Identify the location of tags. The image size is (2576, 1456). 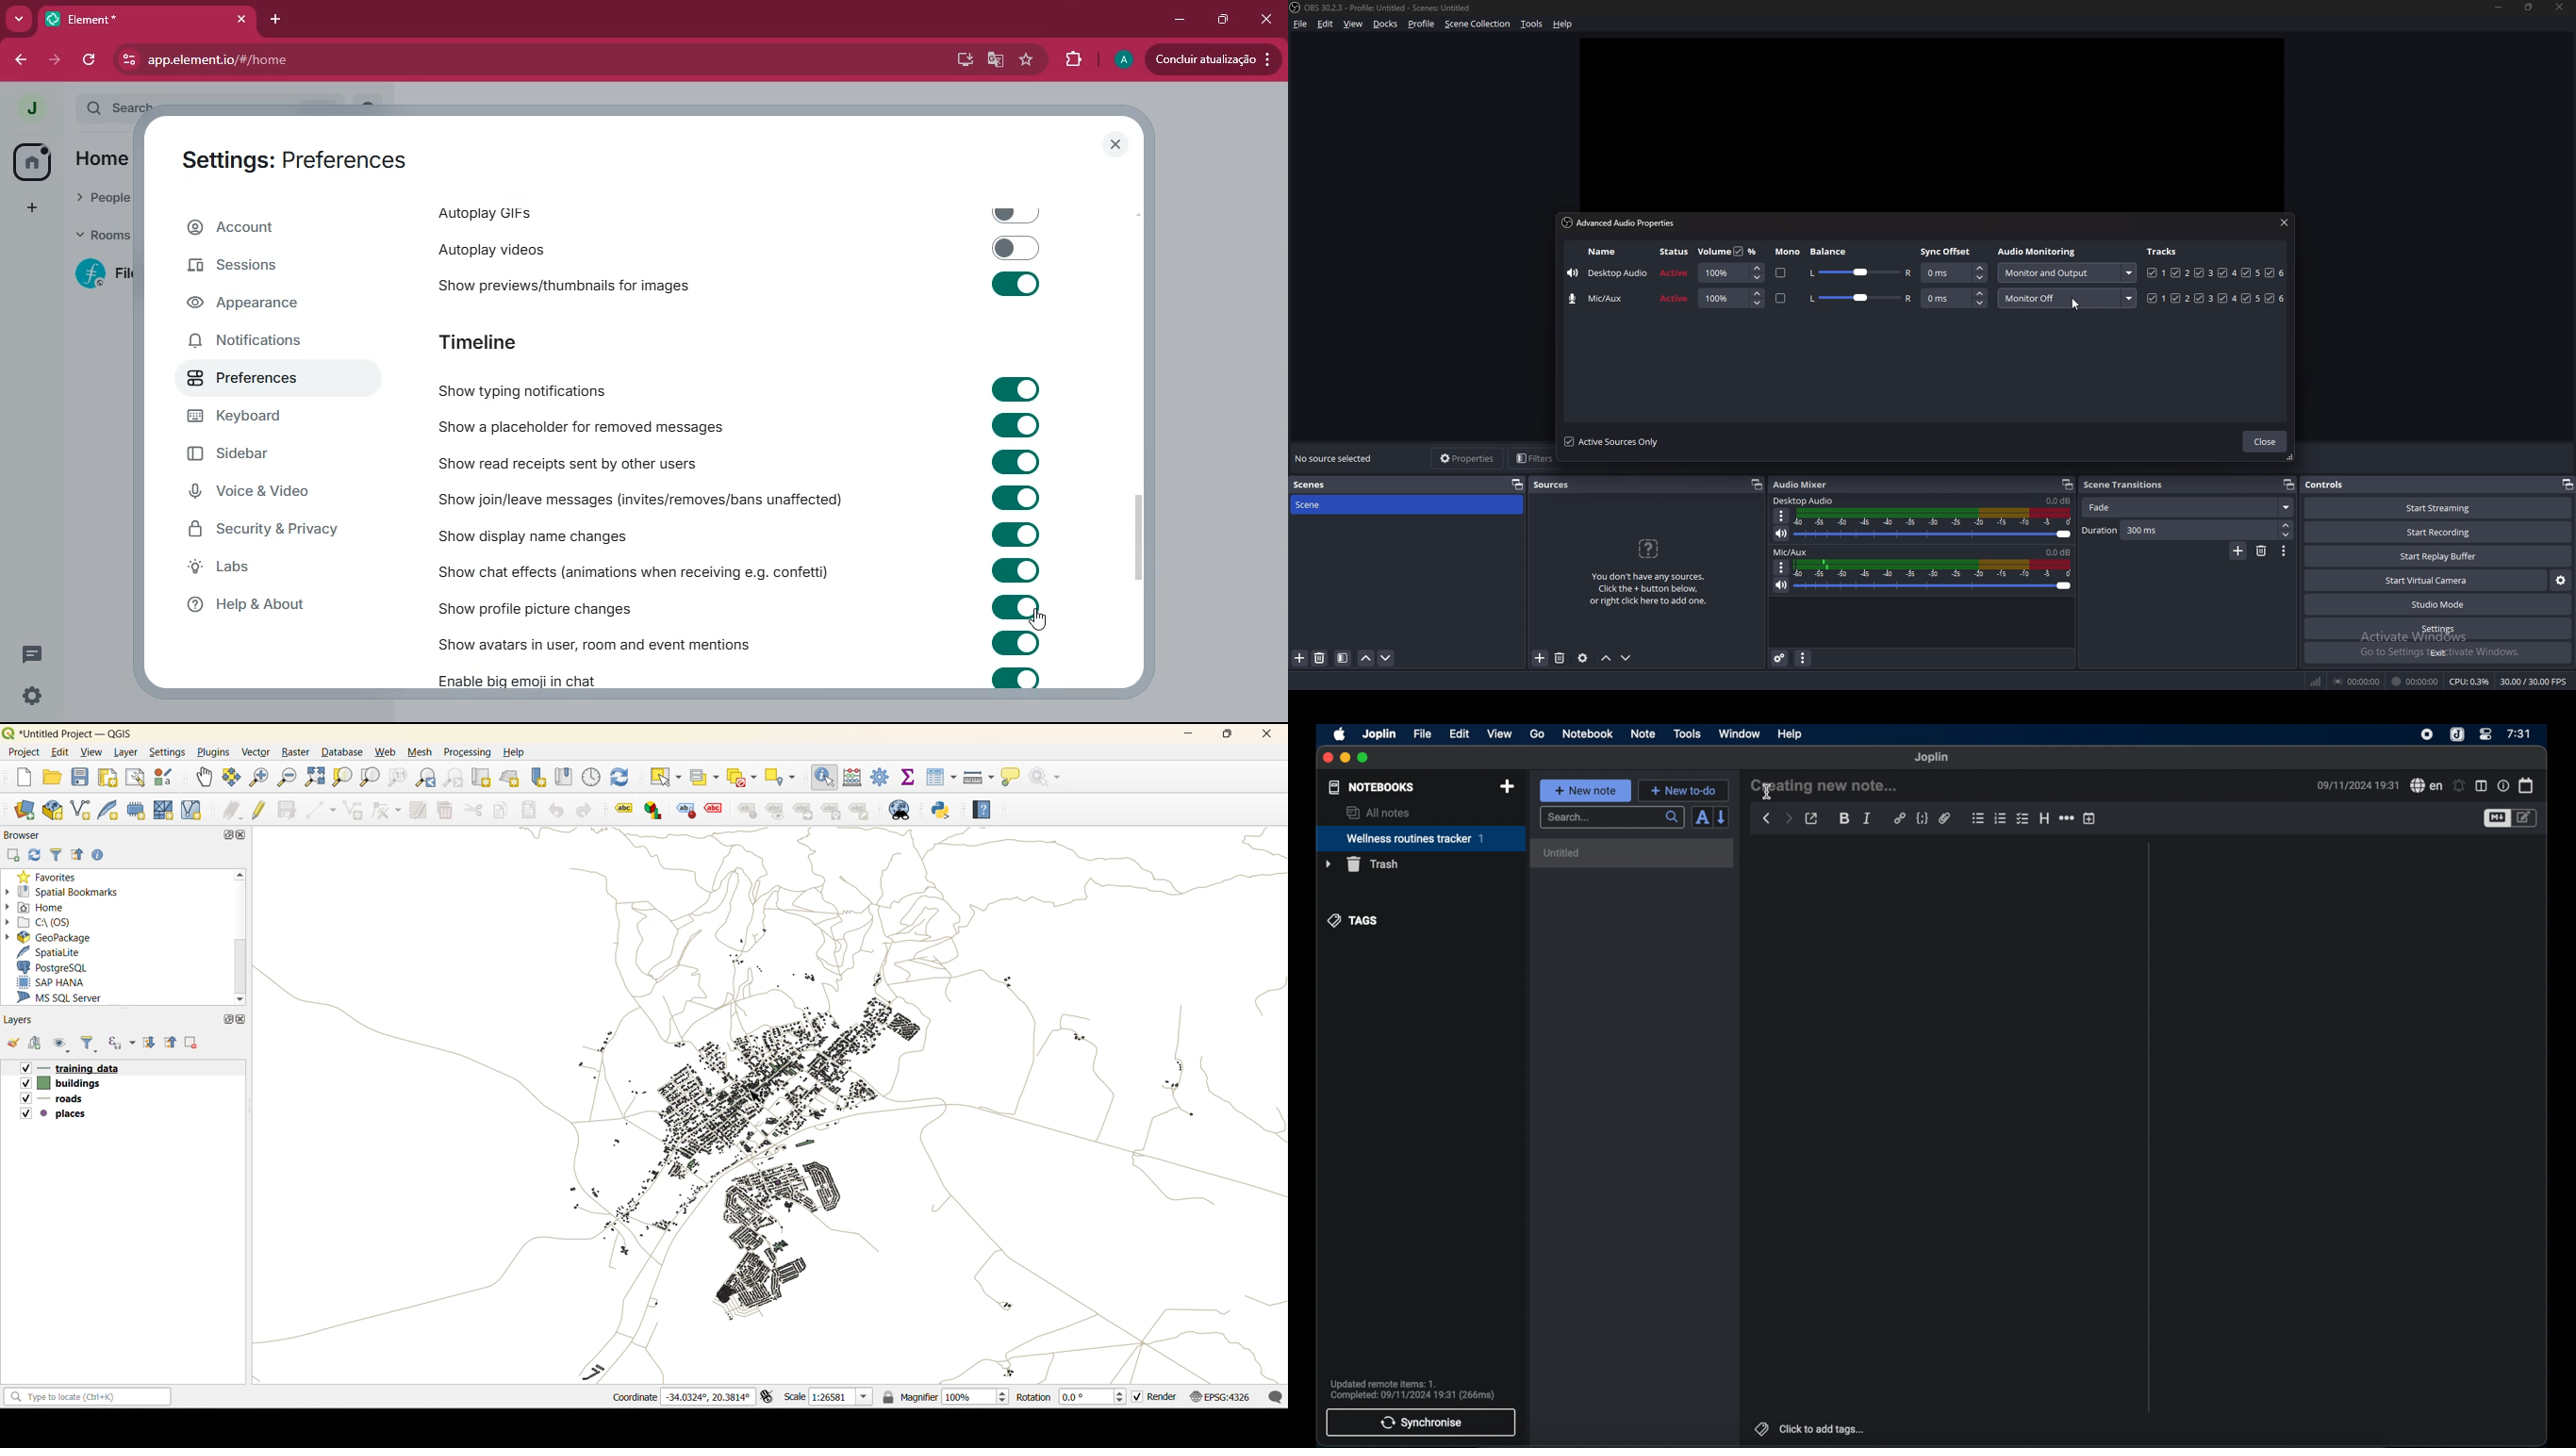
(1353, 921).